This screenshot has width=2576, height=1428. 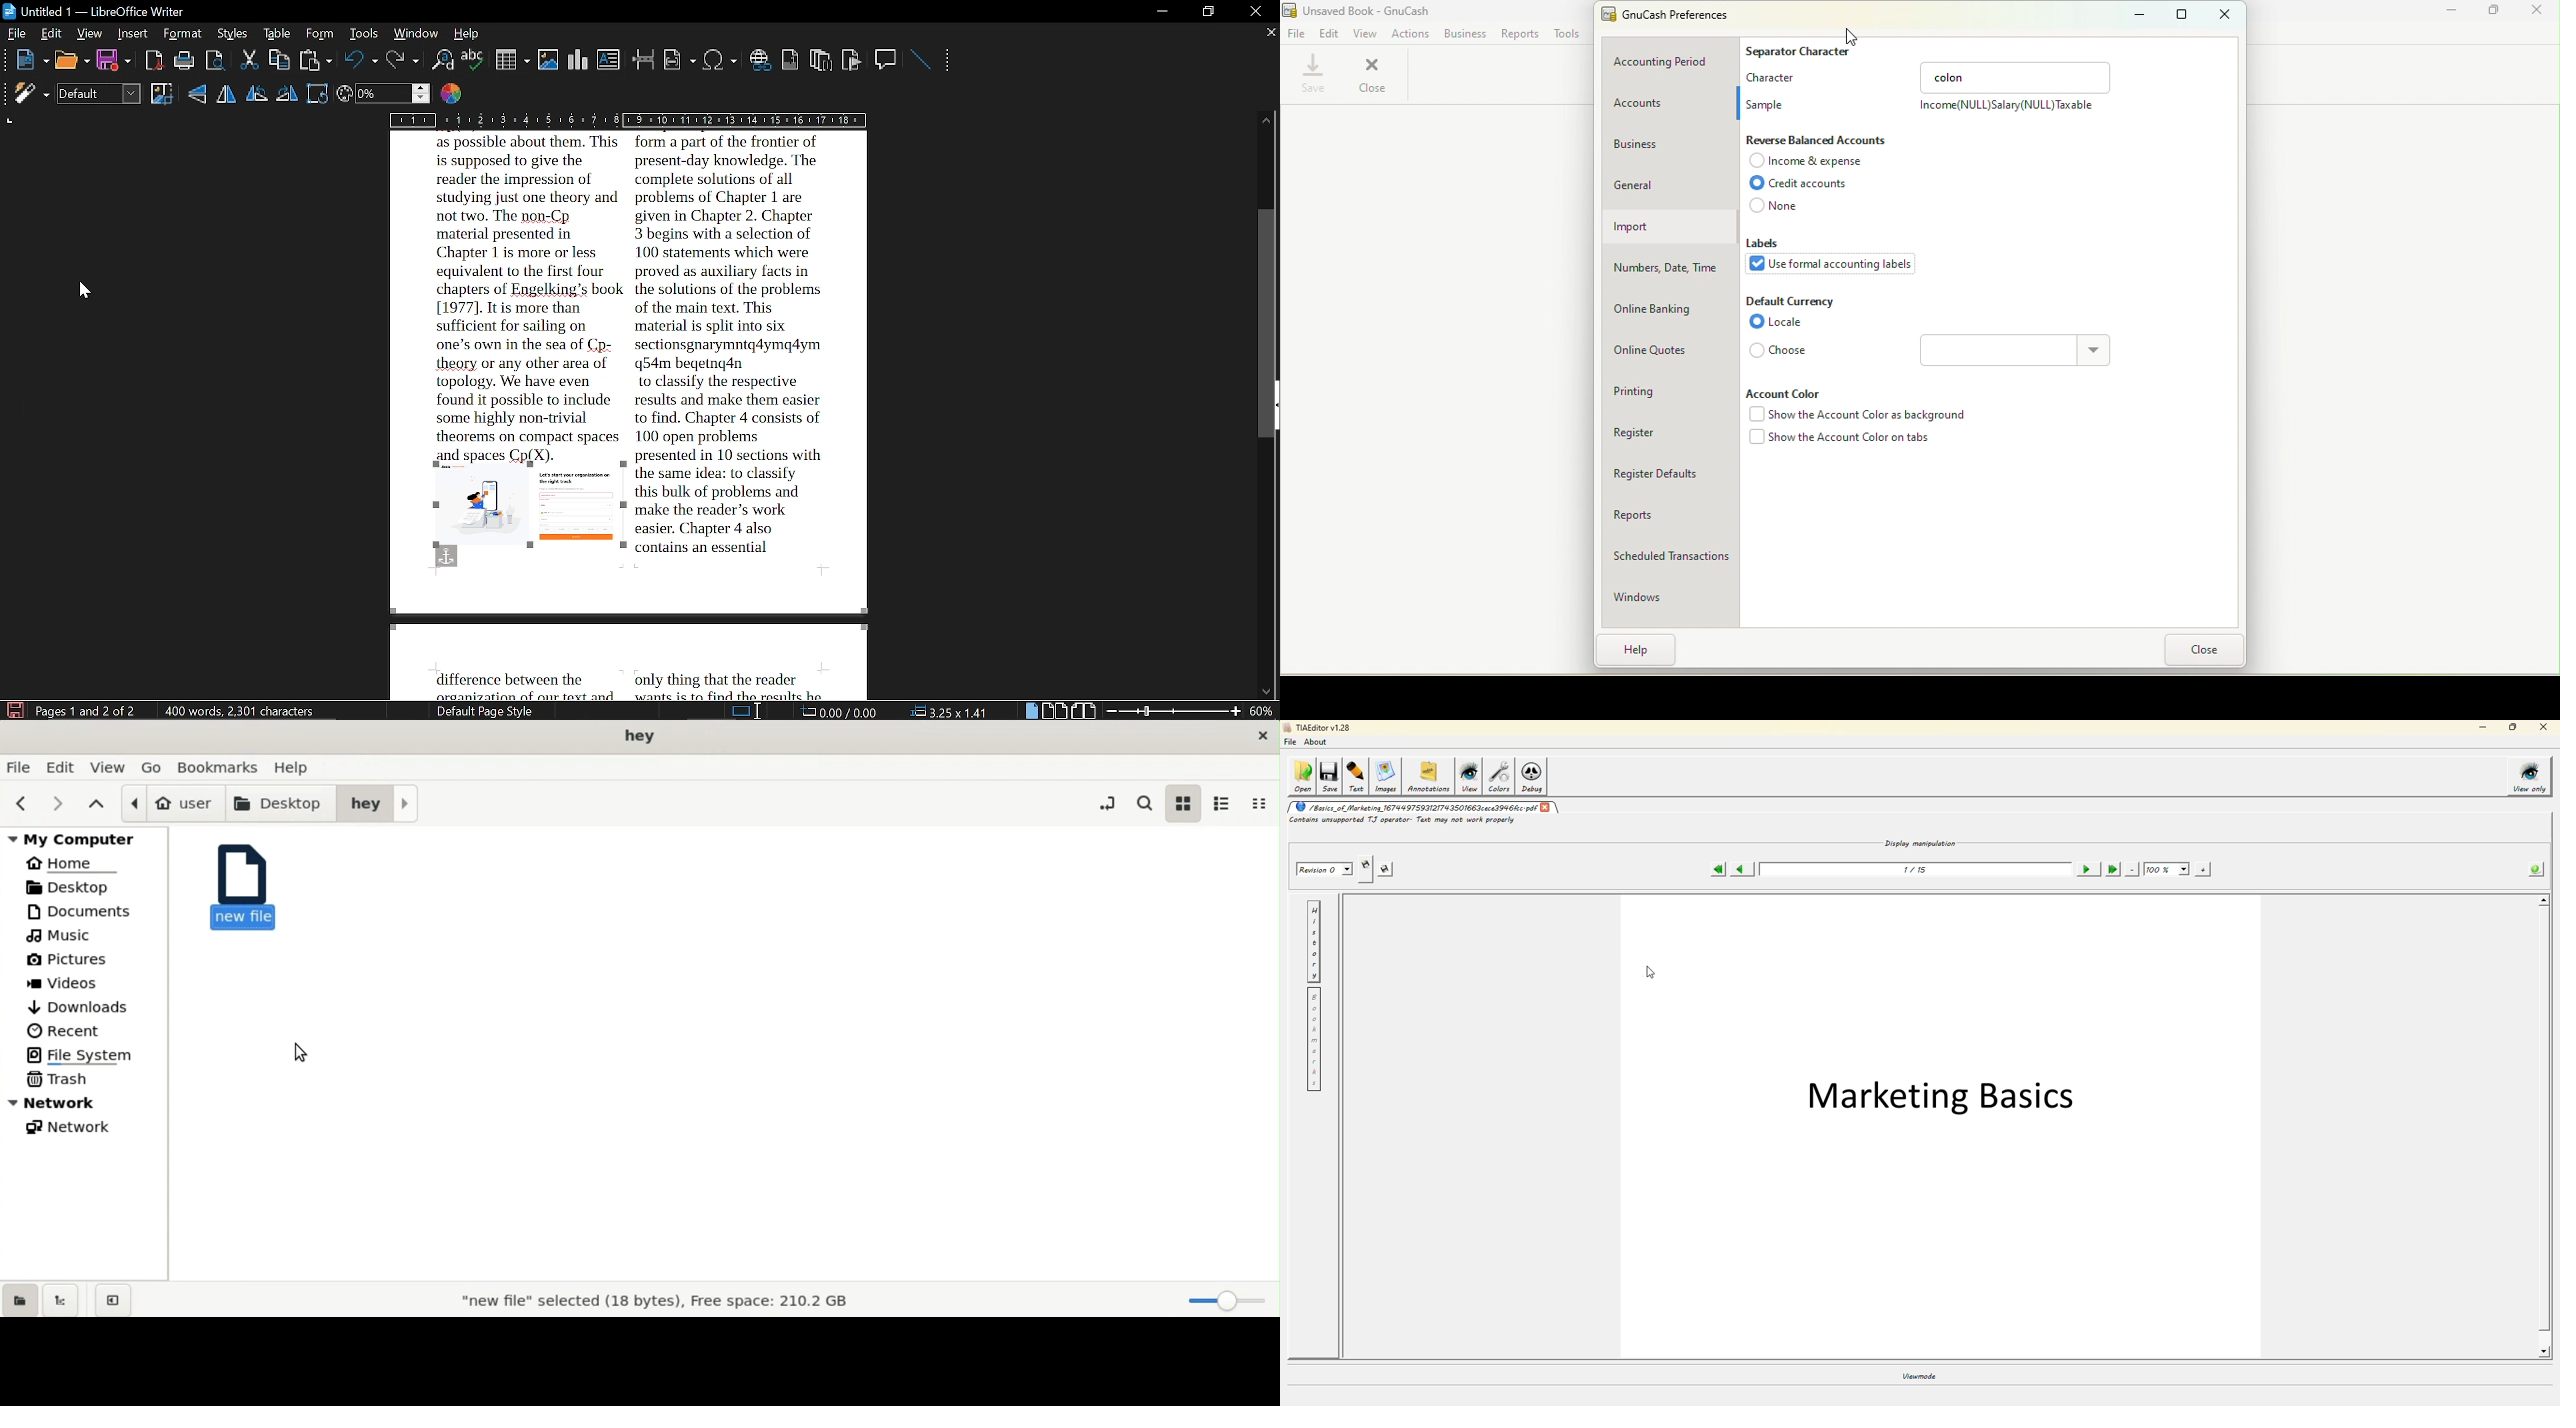 I want to click on View, so click(x=1366, y=31).